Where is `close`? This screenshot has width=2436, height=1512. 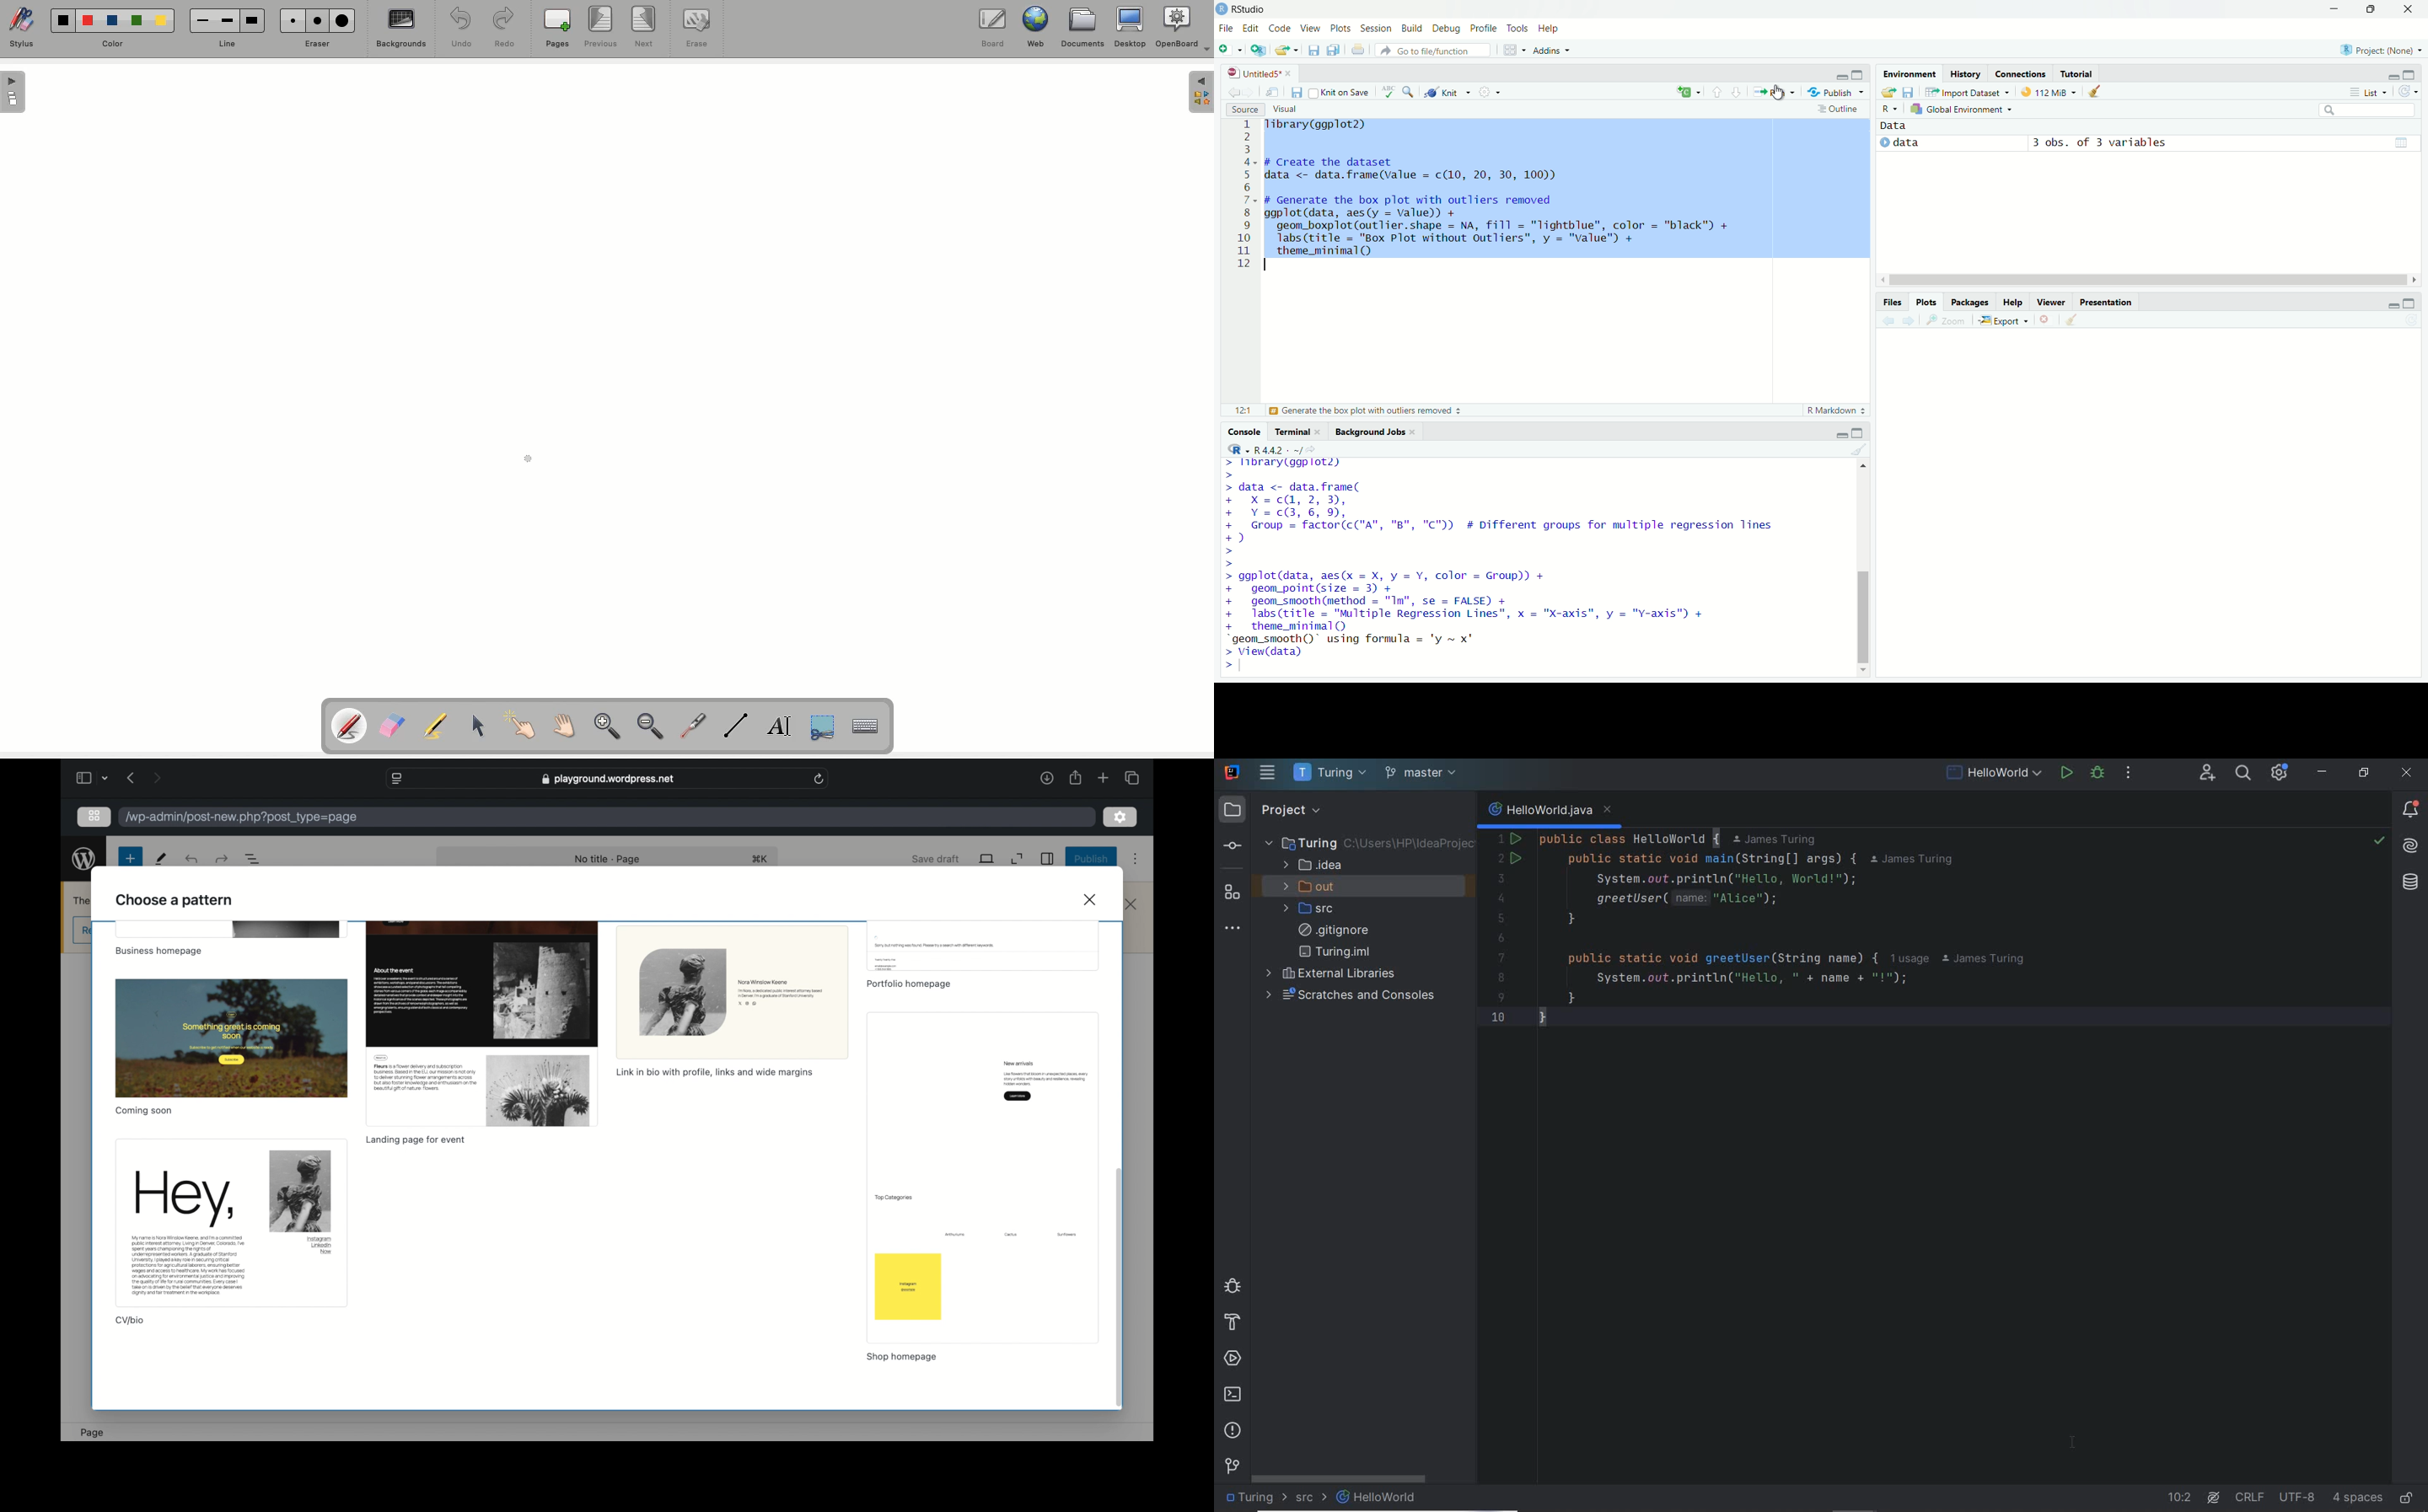 close is located at coordinates (1132, 905).